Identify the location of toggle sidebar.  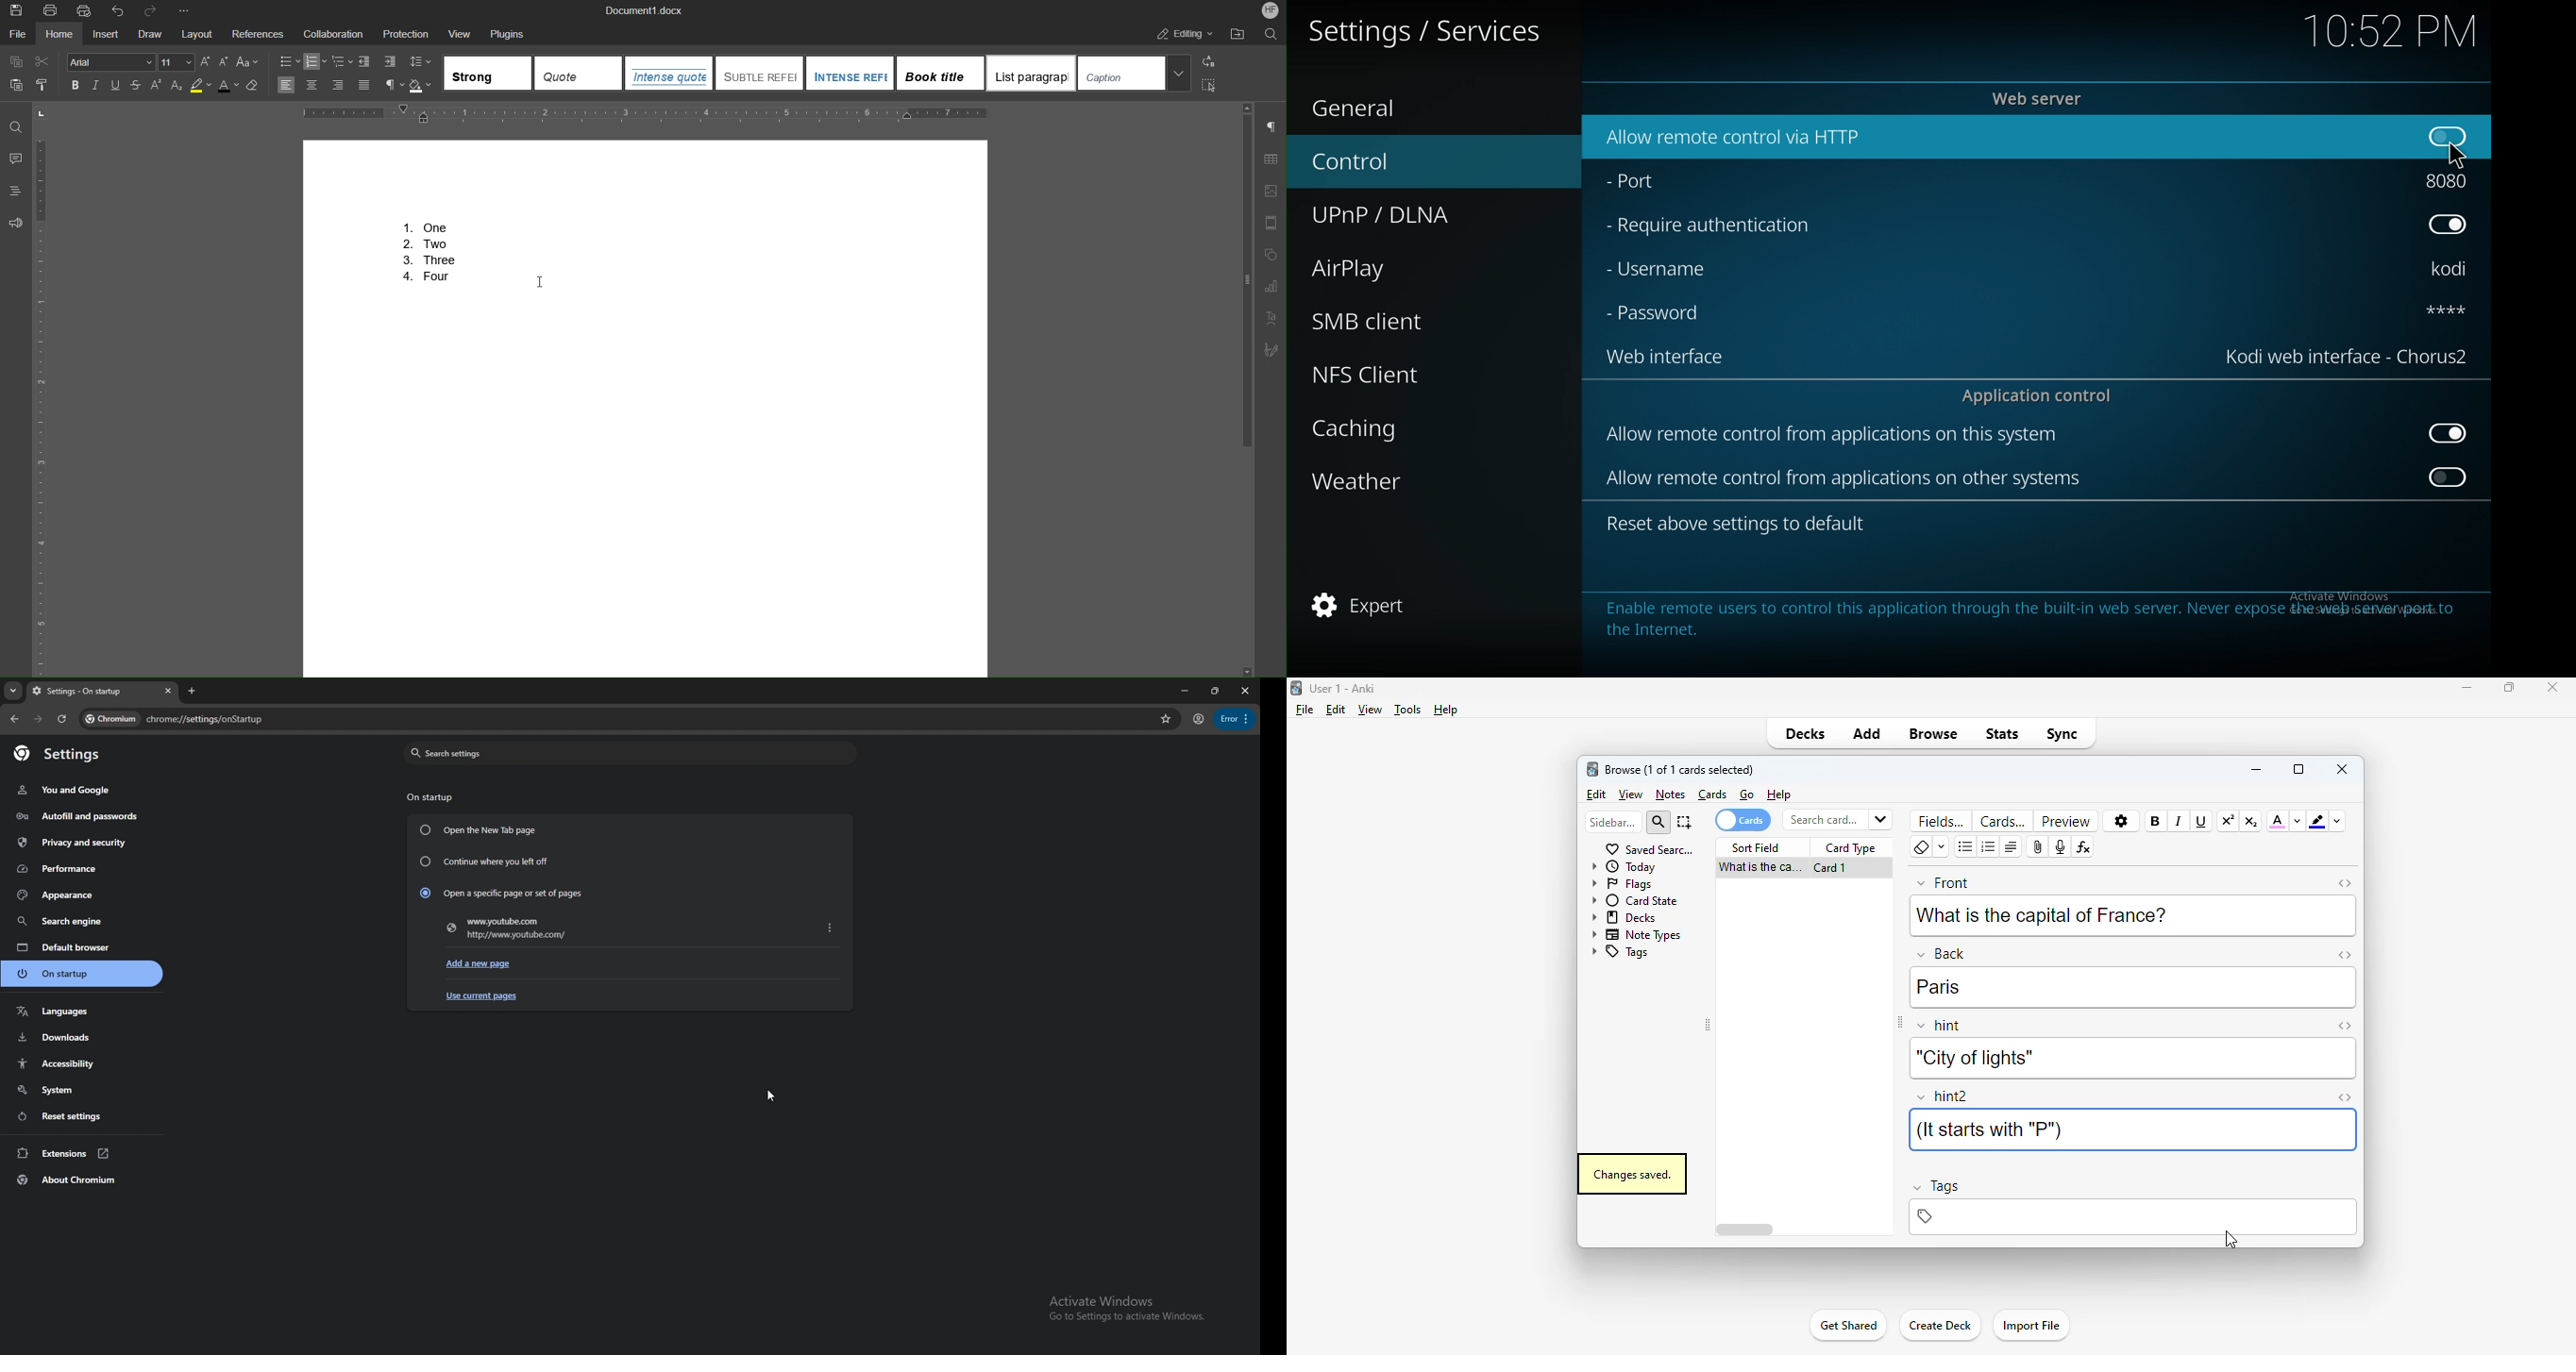
(1898, 1023).